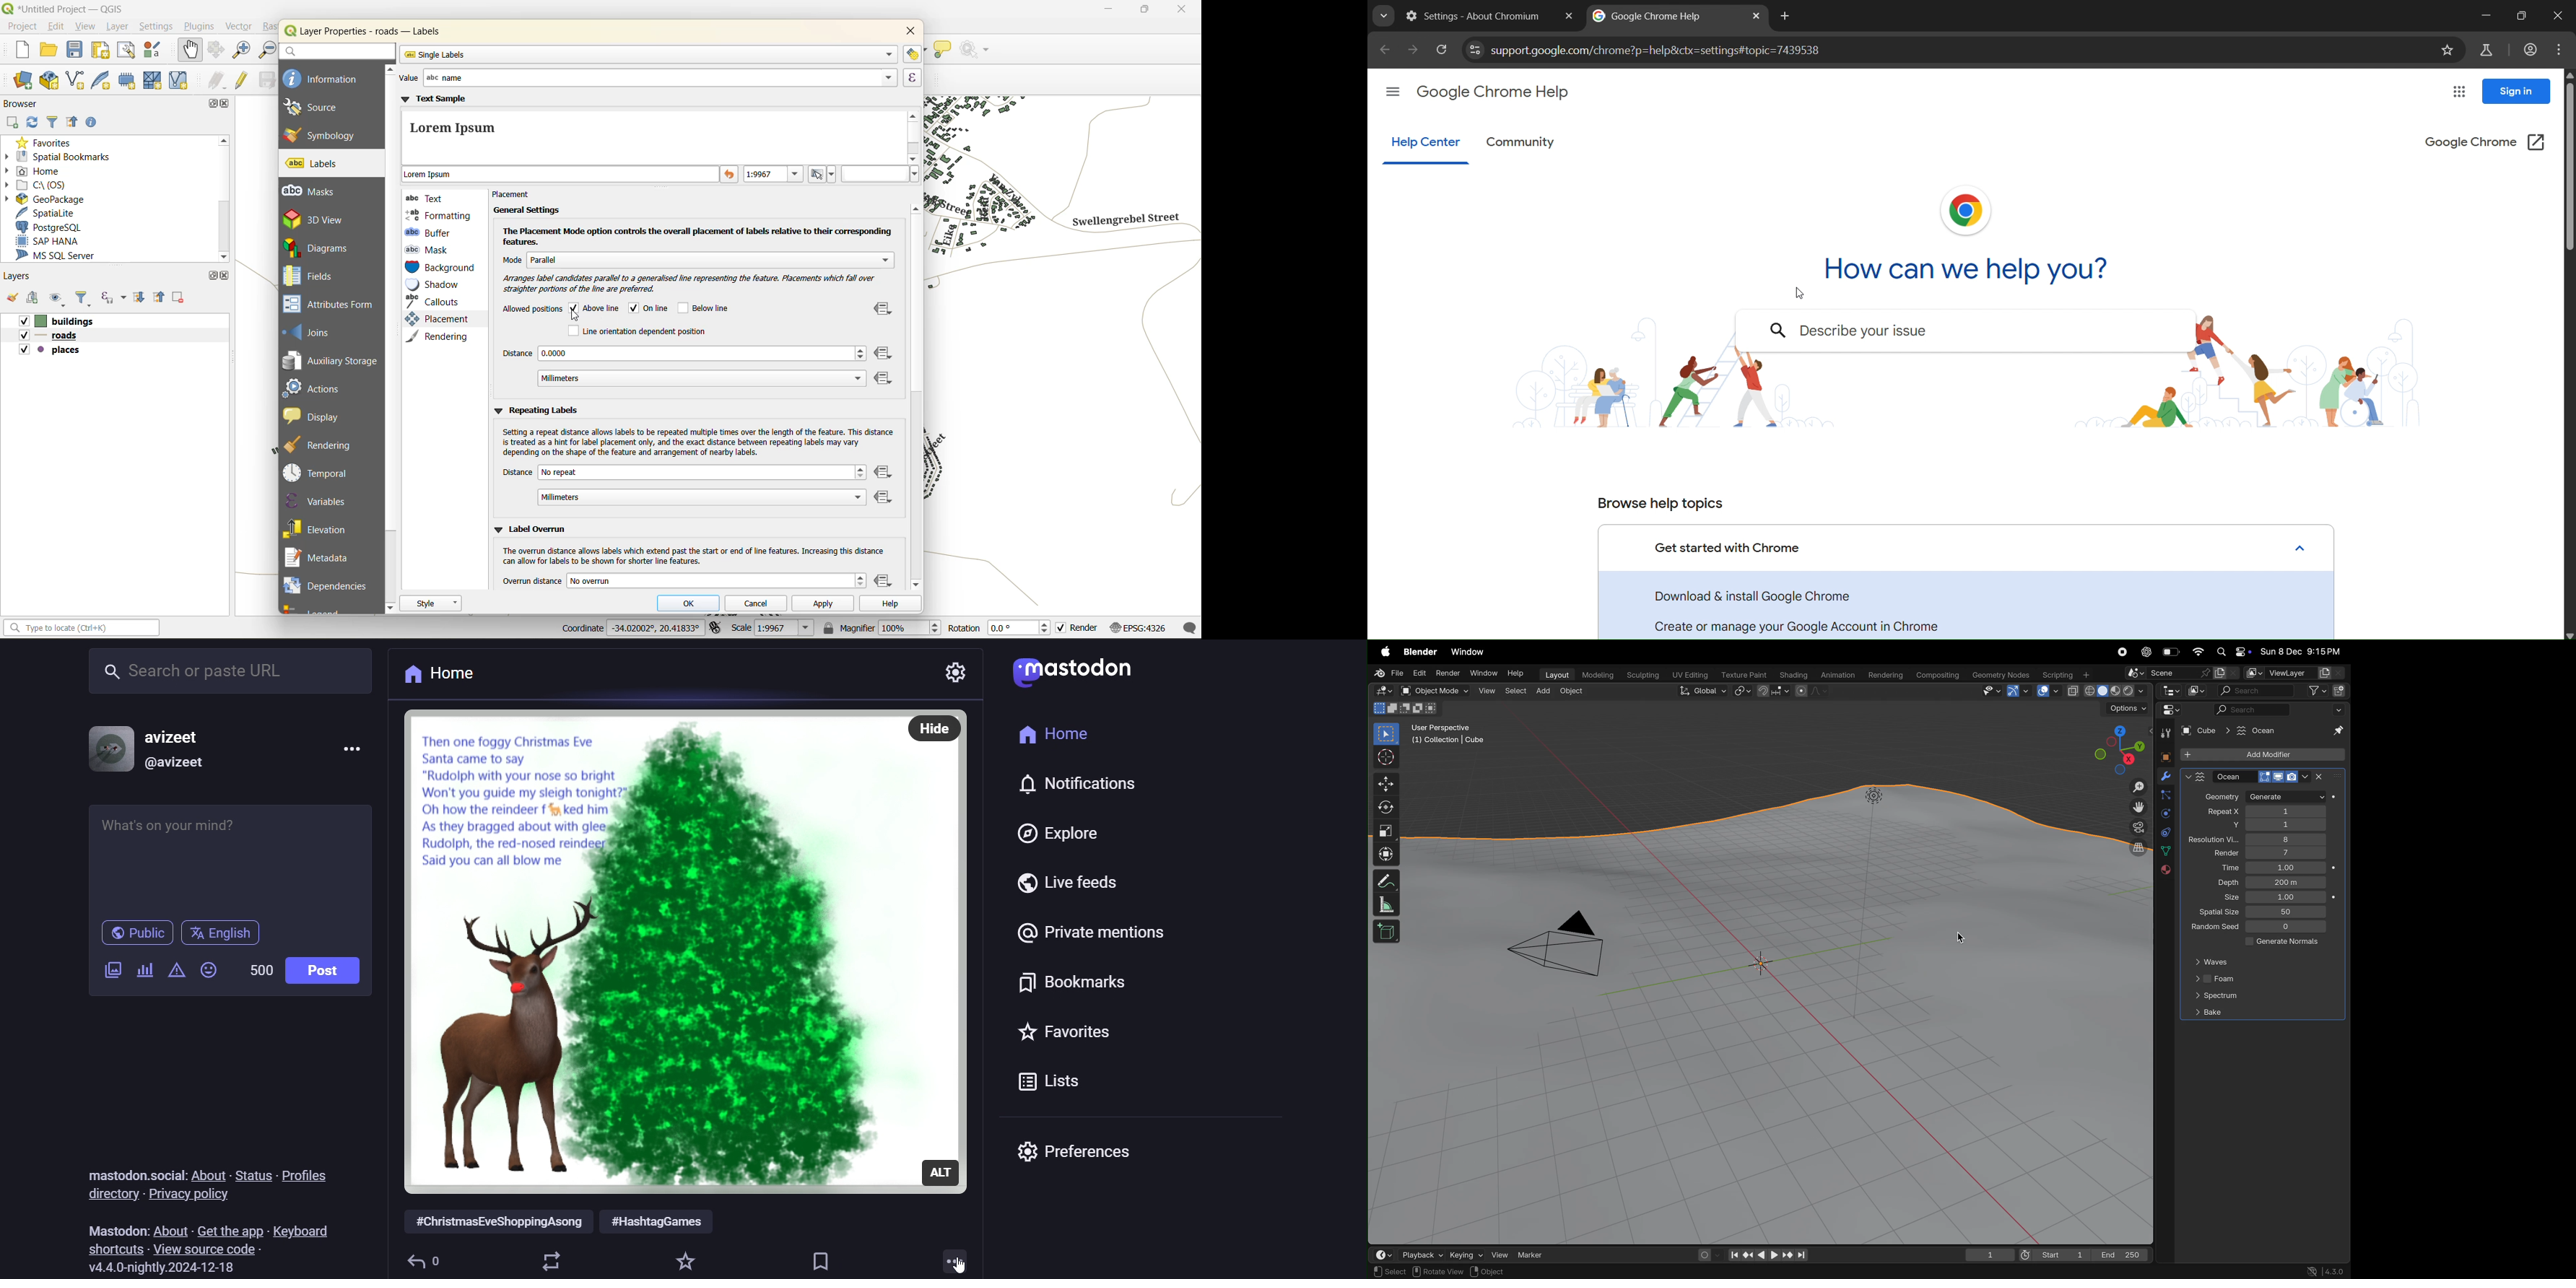 The image size is (2576, 1288). Describe the element at coordinates (2288, 911) in the screenshot. I see `50` at that location.